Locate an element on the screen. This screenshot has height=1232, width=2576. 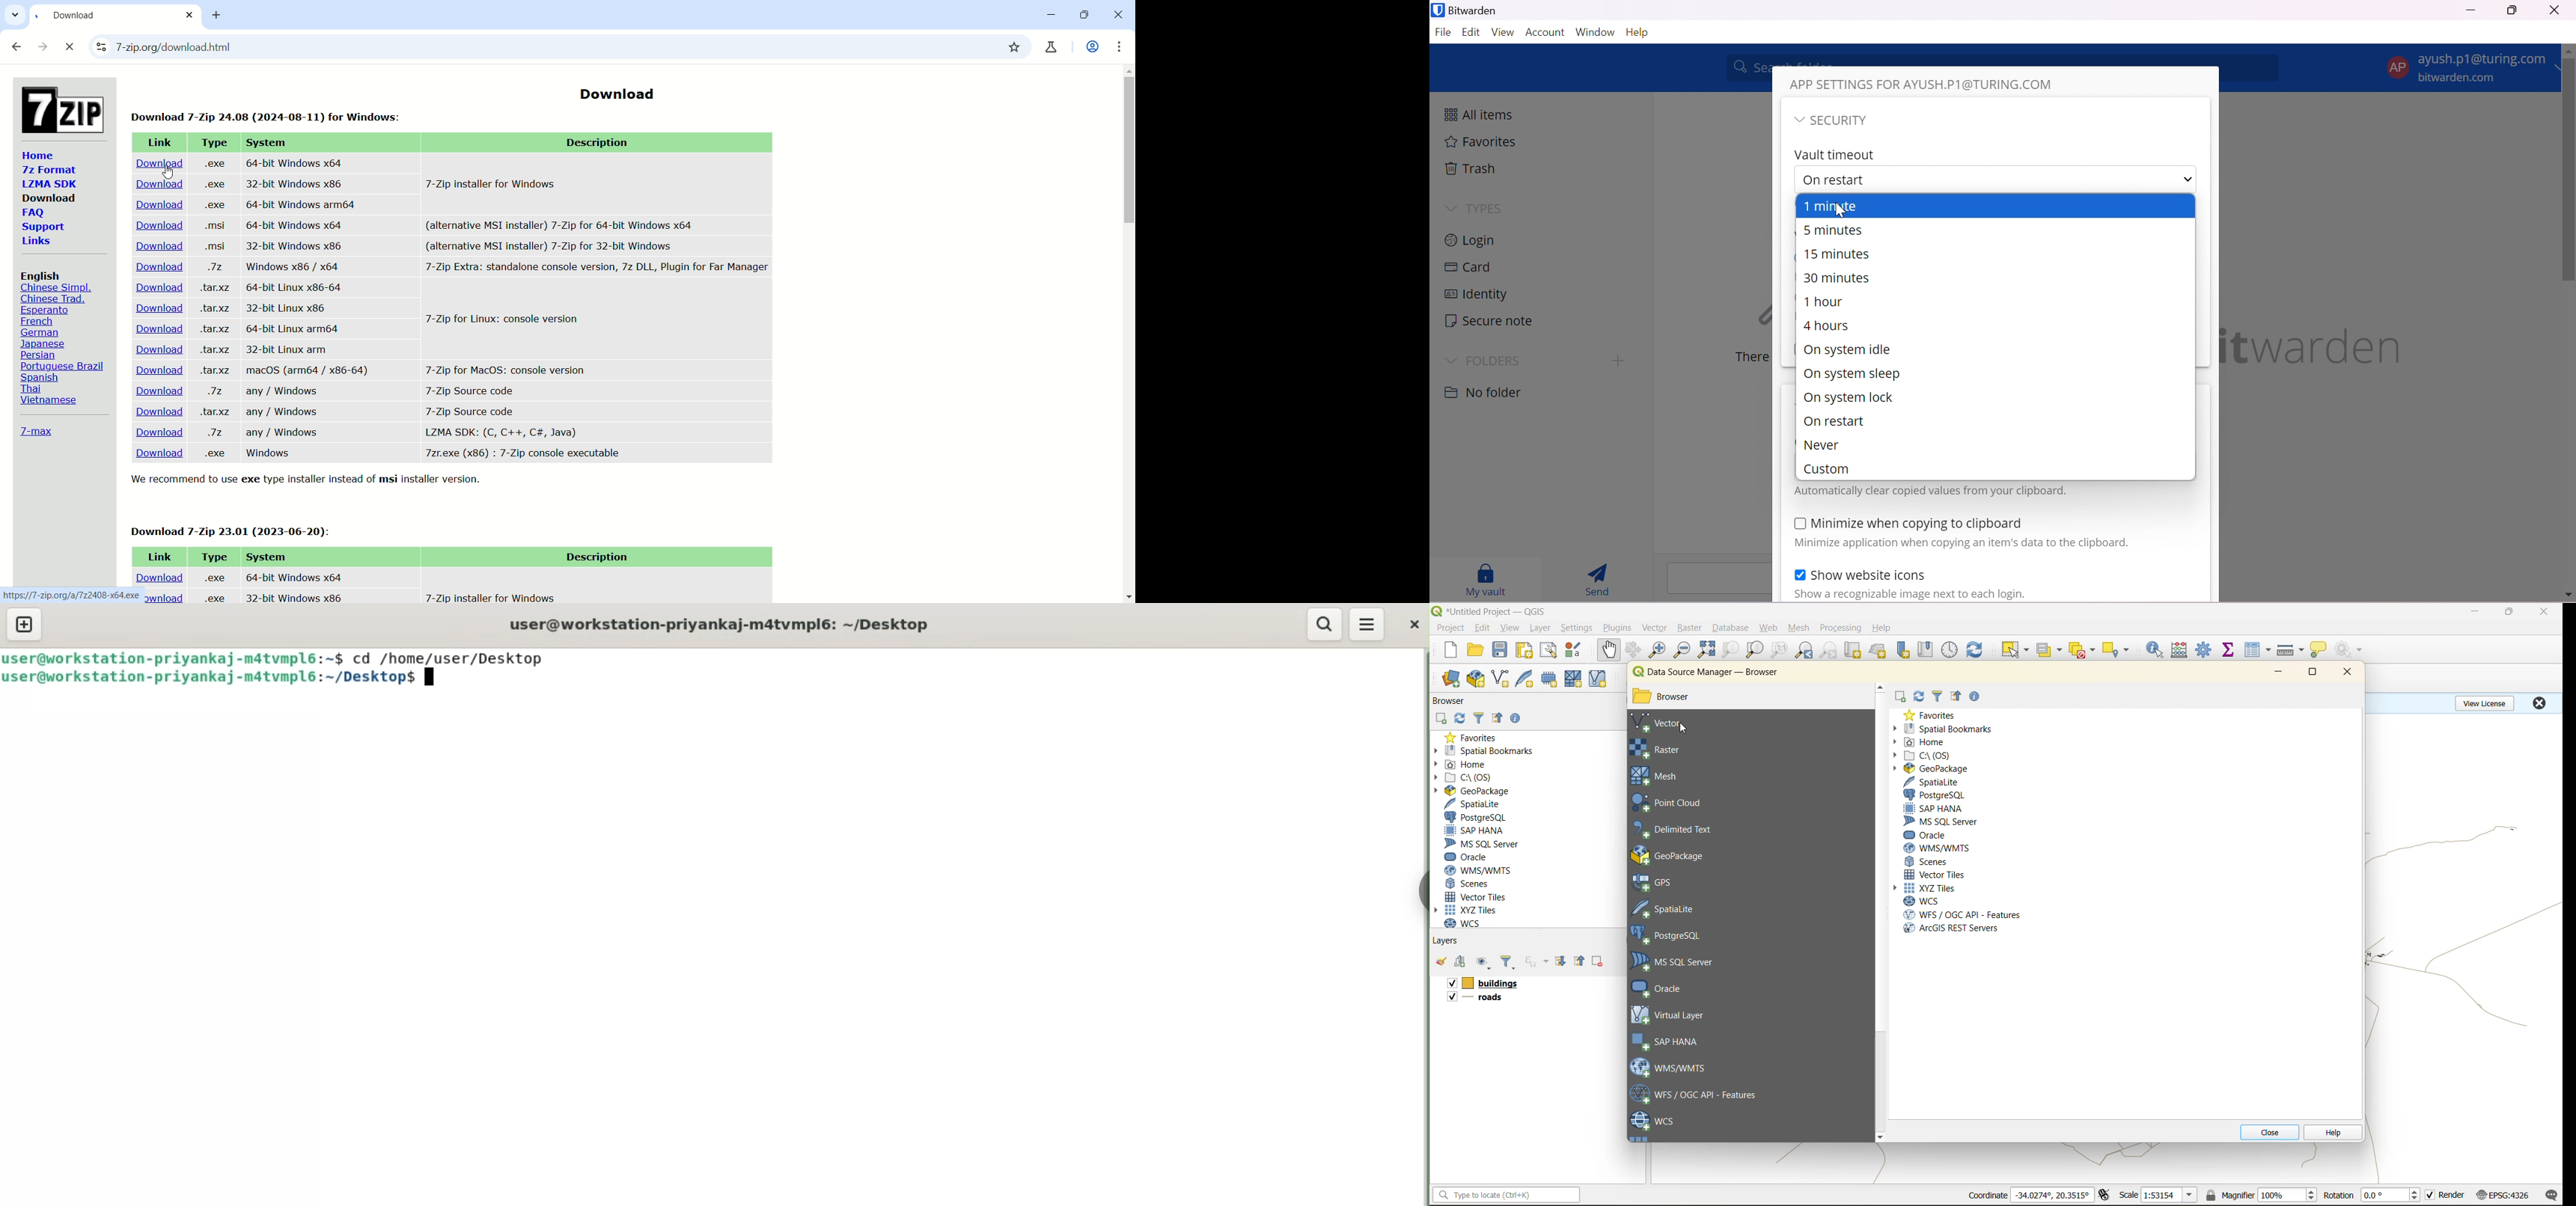
vault timeout option is located at coordinates (1948, 178).